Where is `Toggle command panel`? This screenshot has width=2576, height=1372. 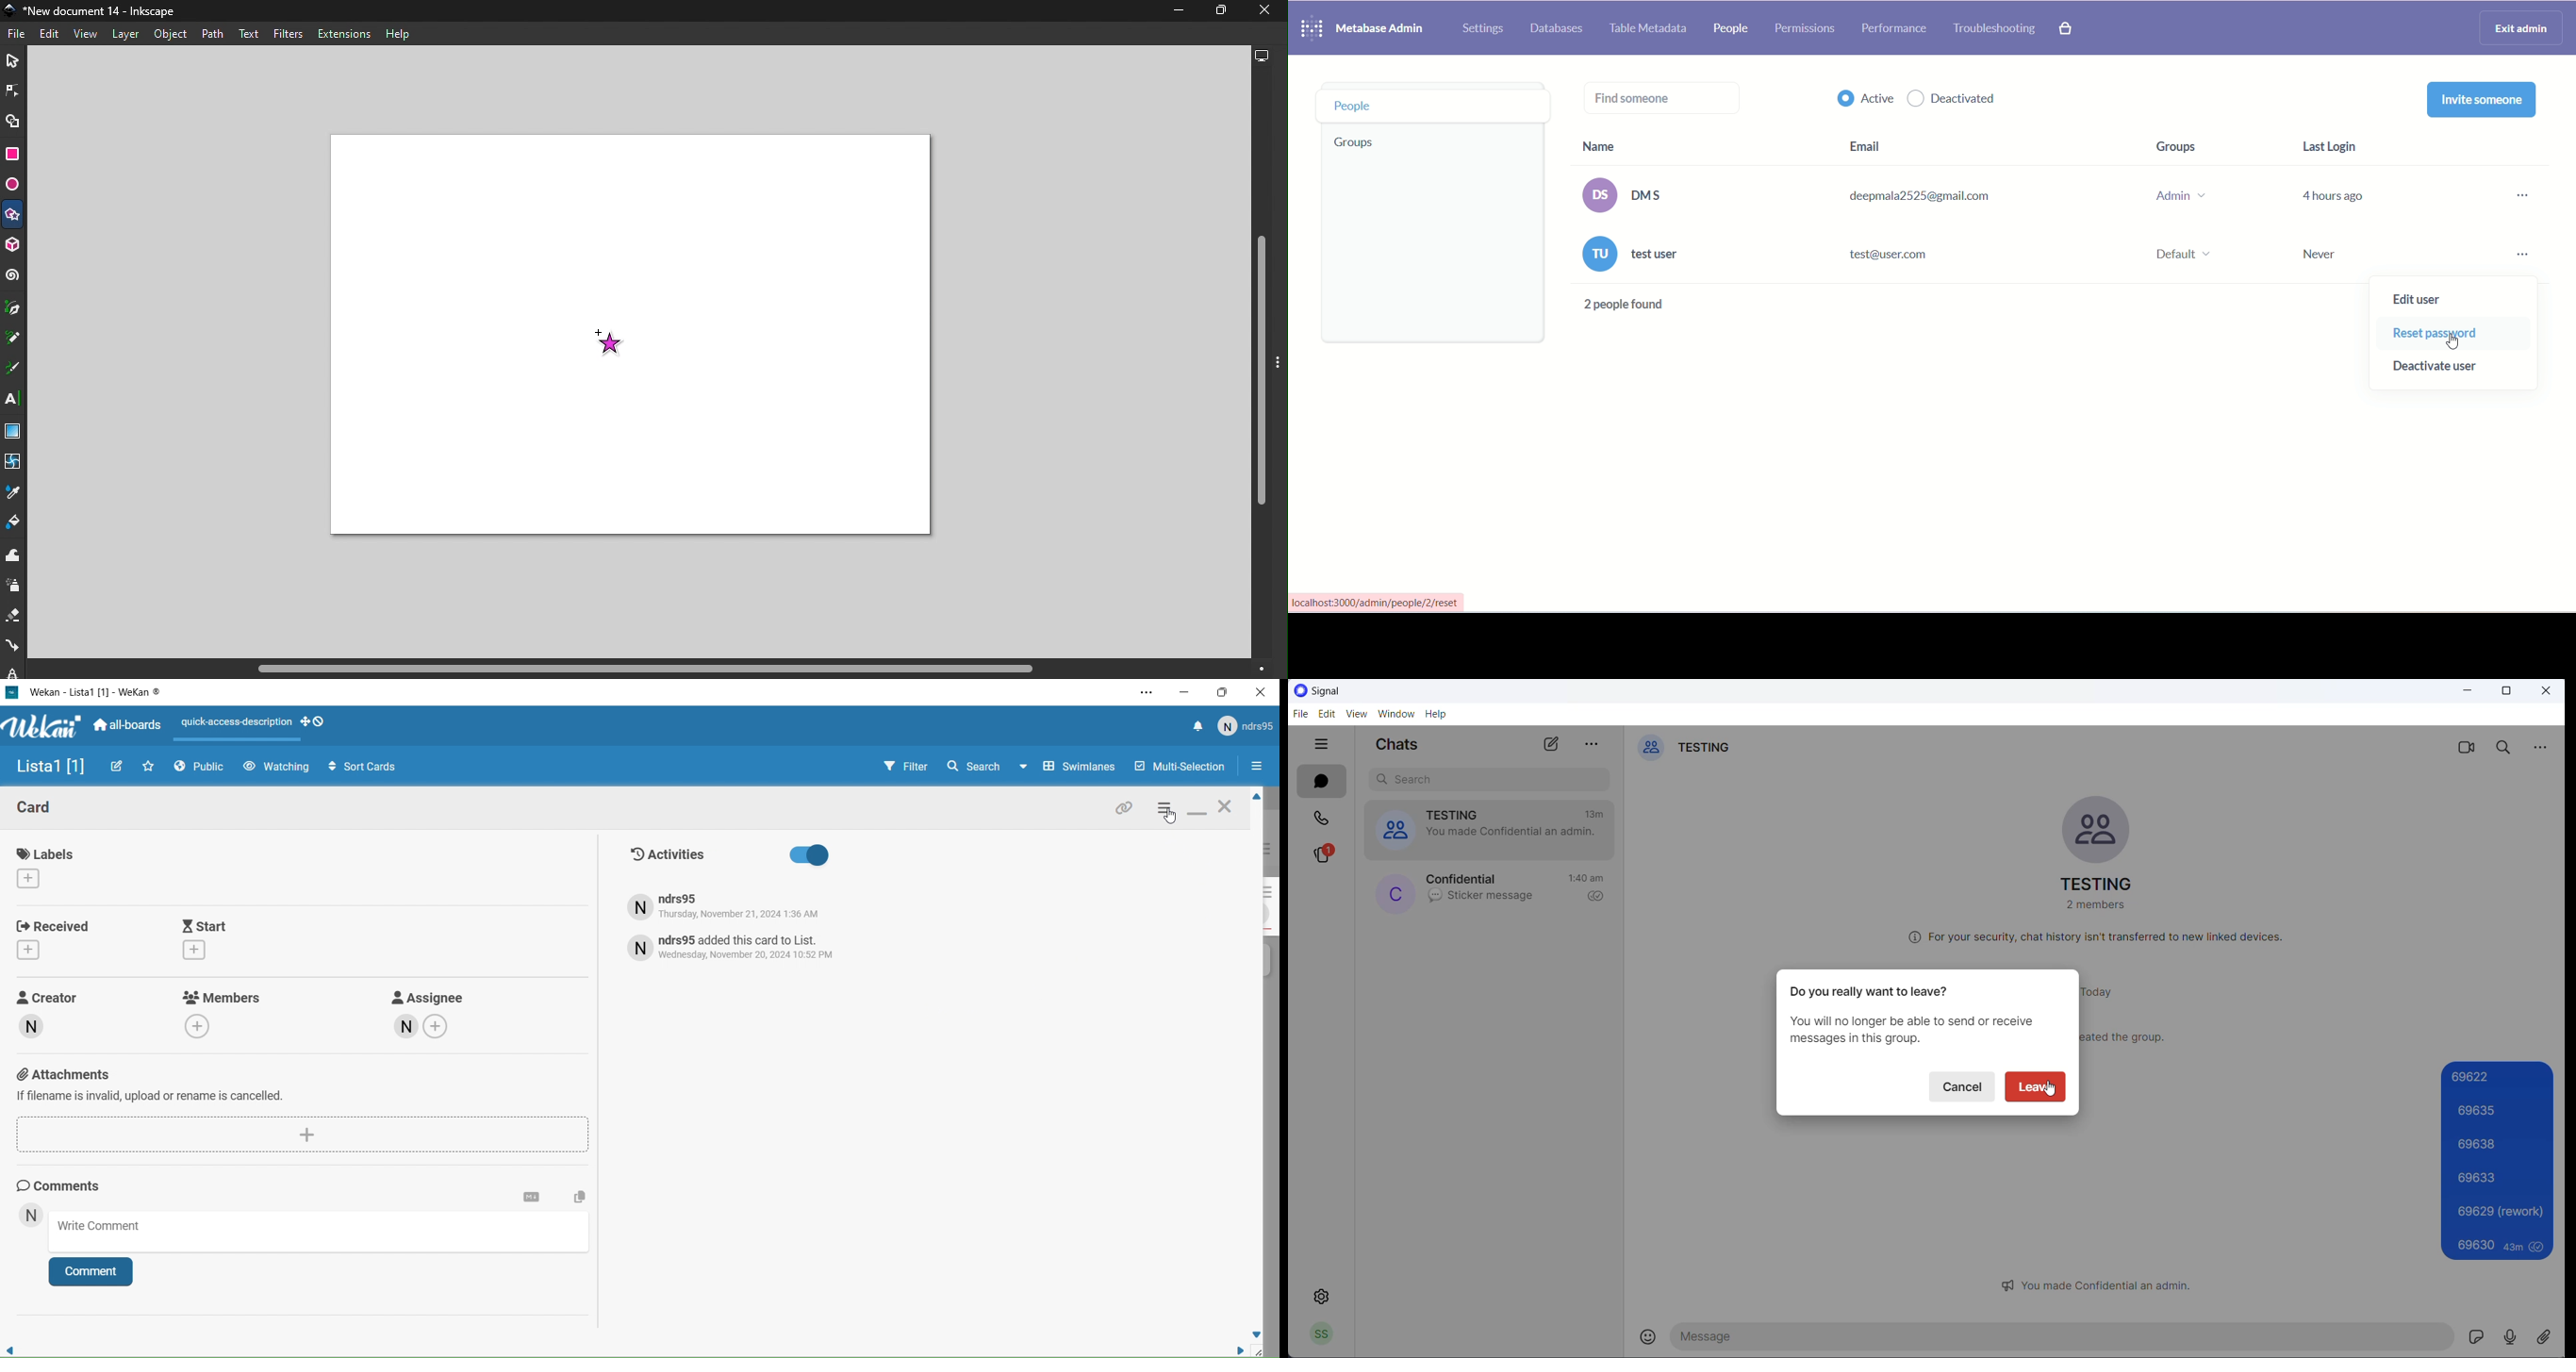
Toggle command panel is located at coordinates (1280, 375).